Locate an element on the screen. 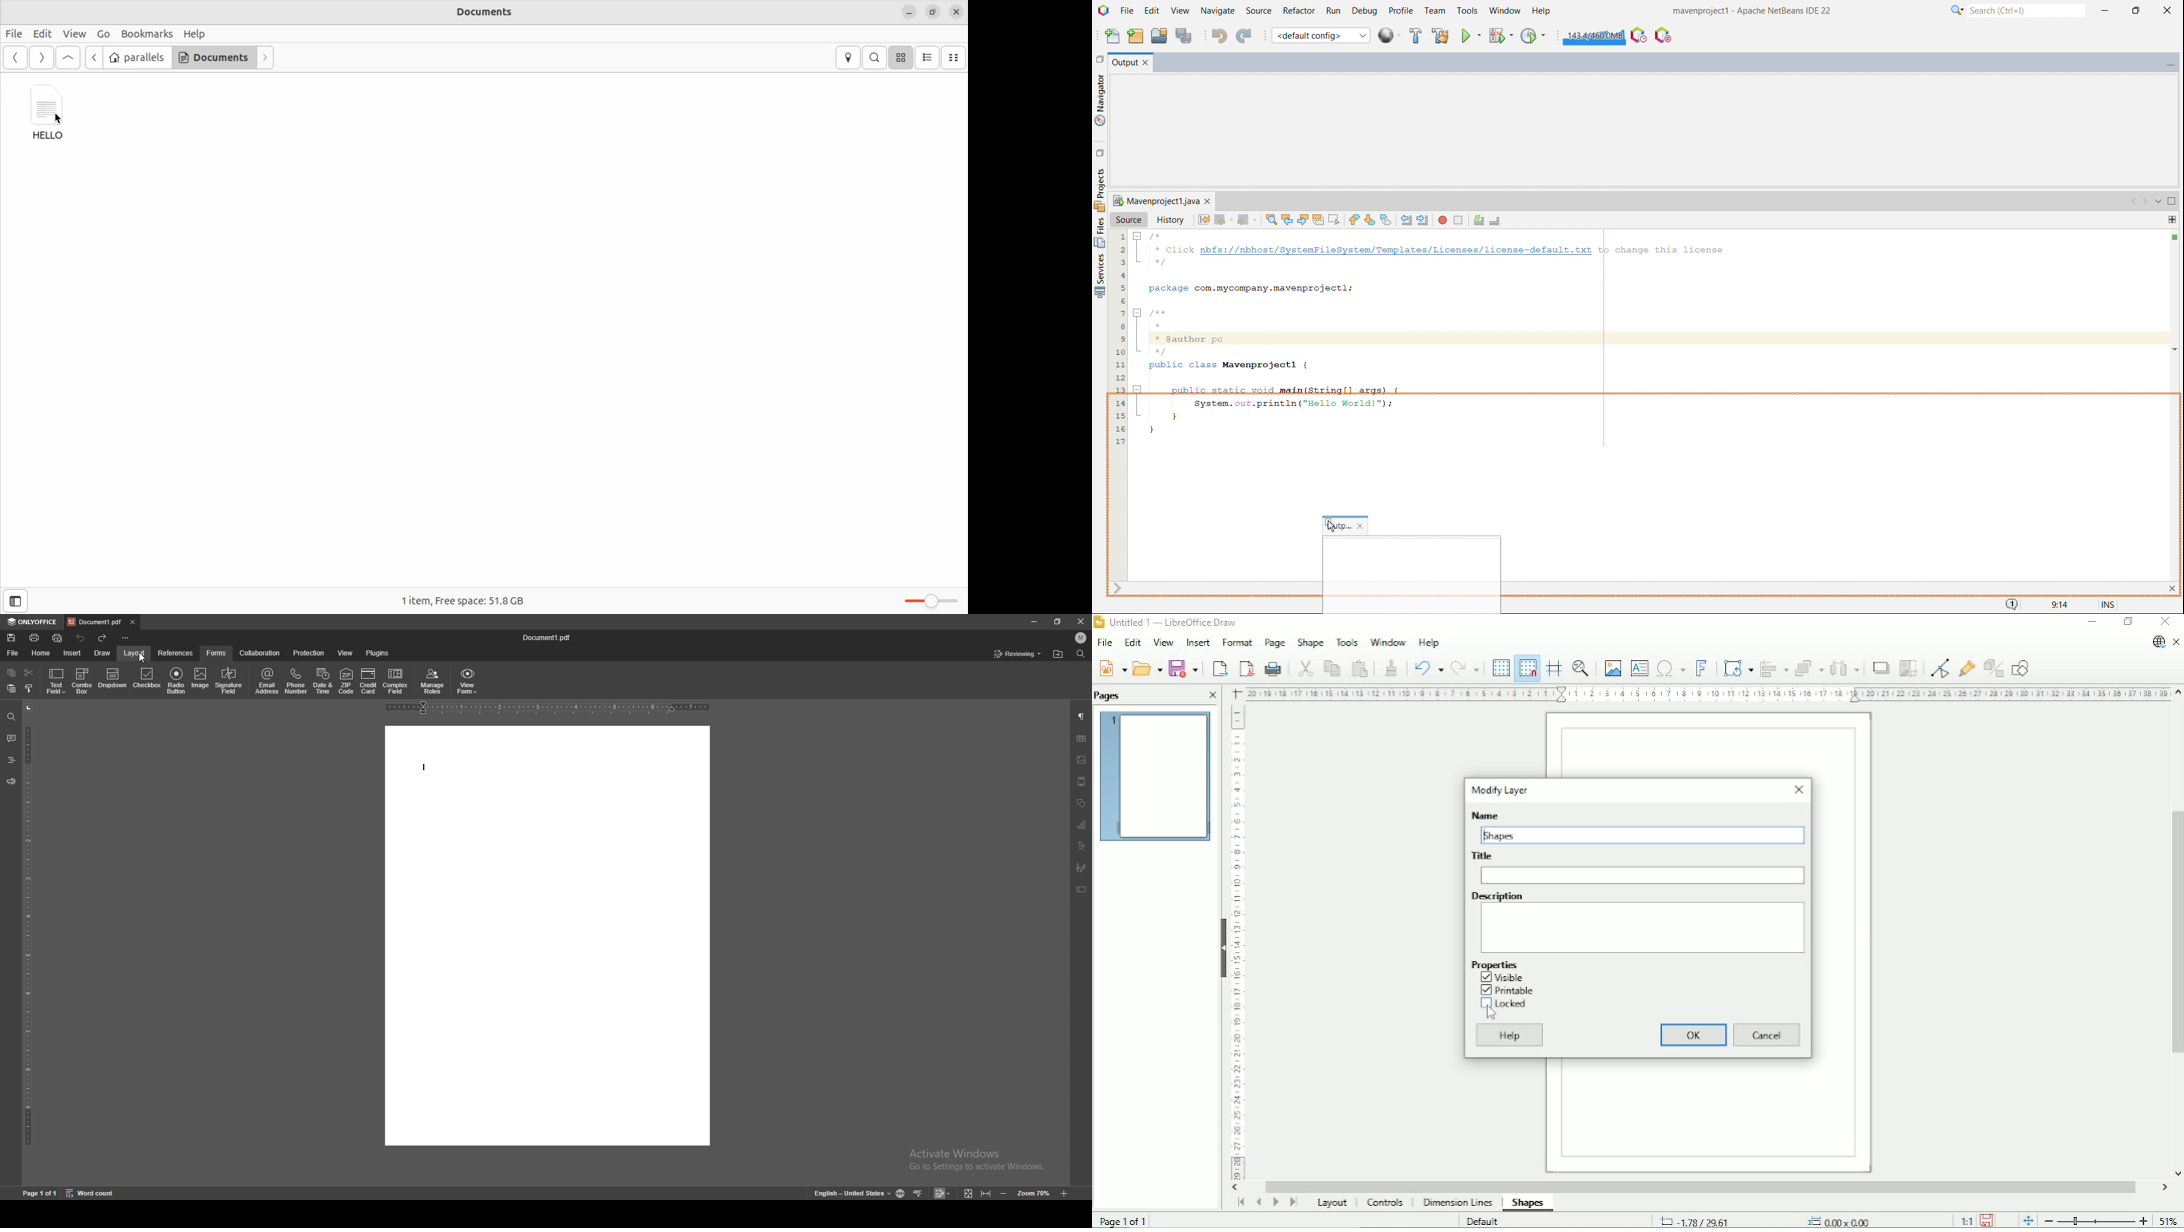 The image size is (2184, 1232). Description is located at coordinates (1497, 895).